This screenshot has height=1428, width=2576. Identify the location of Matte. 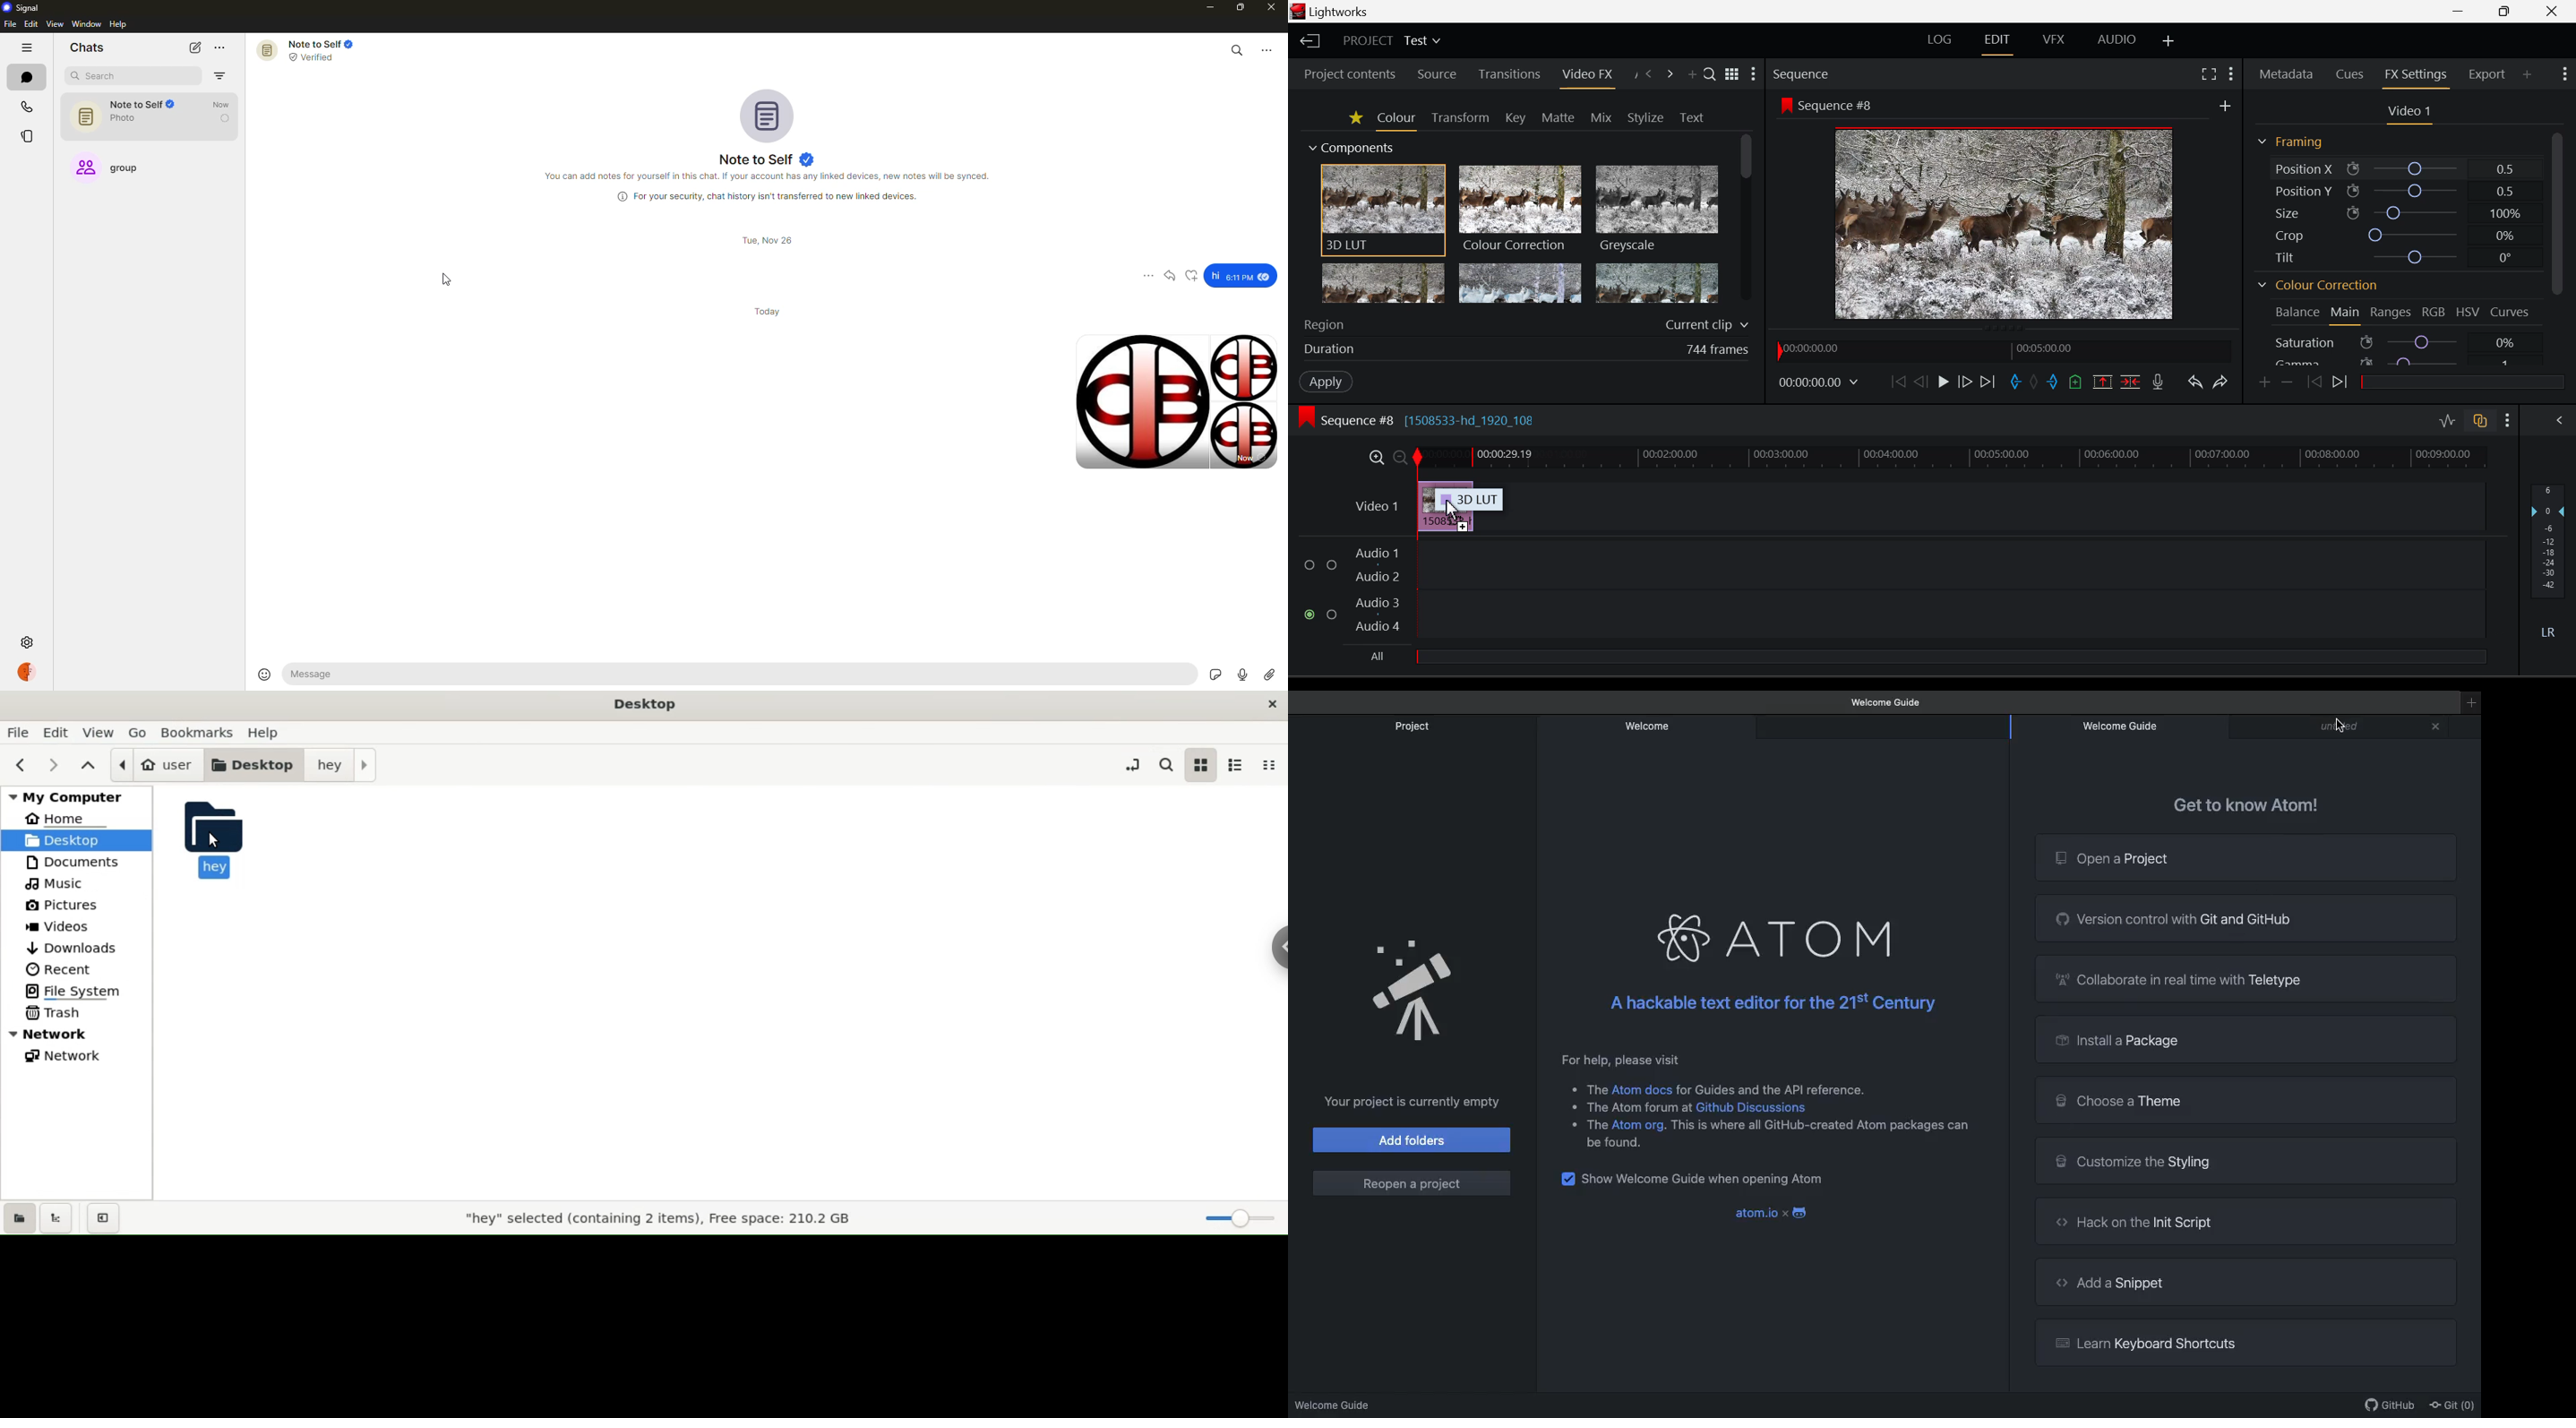
(1555, 116).